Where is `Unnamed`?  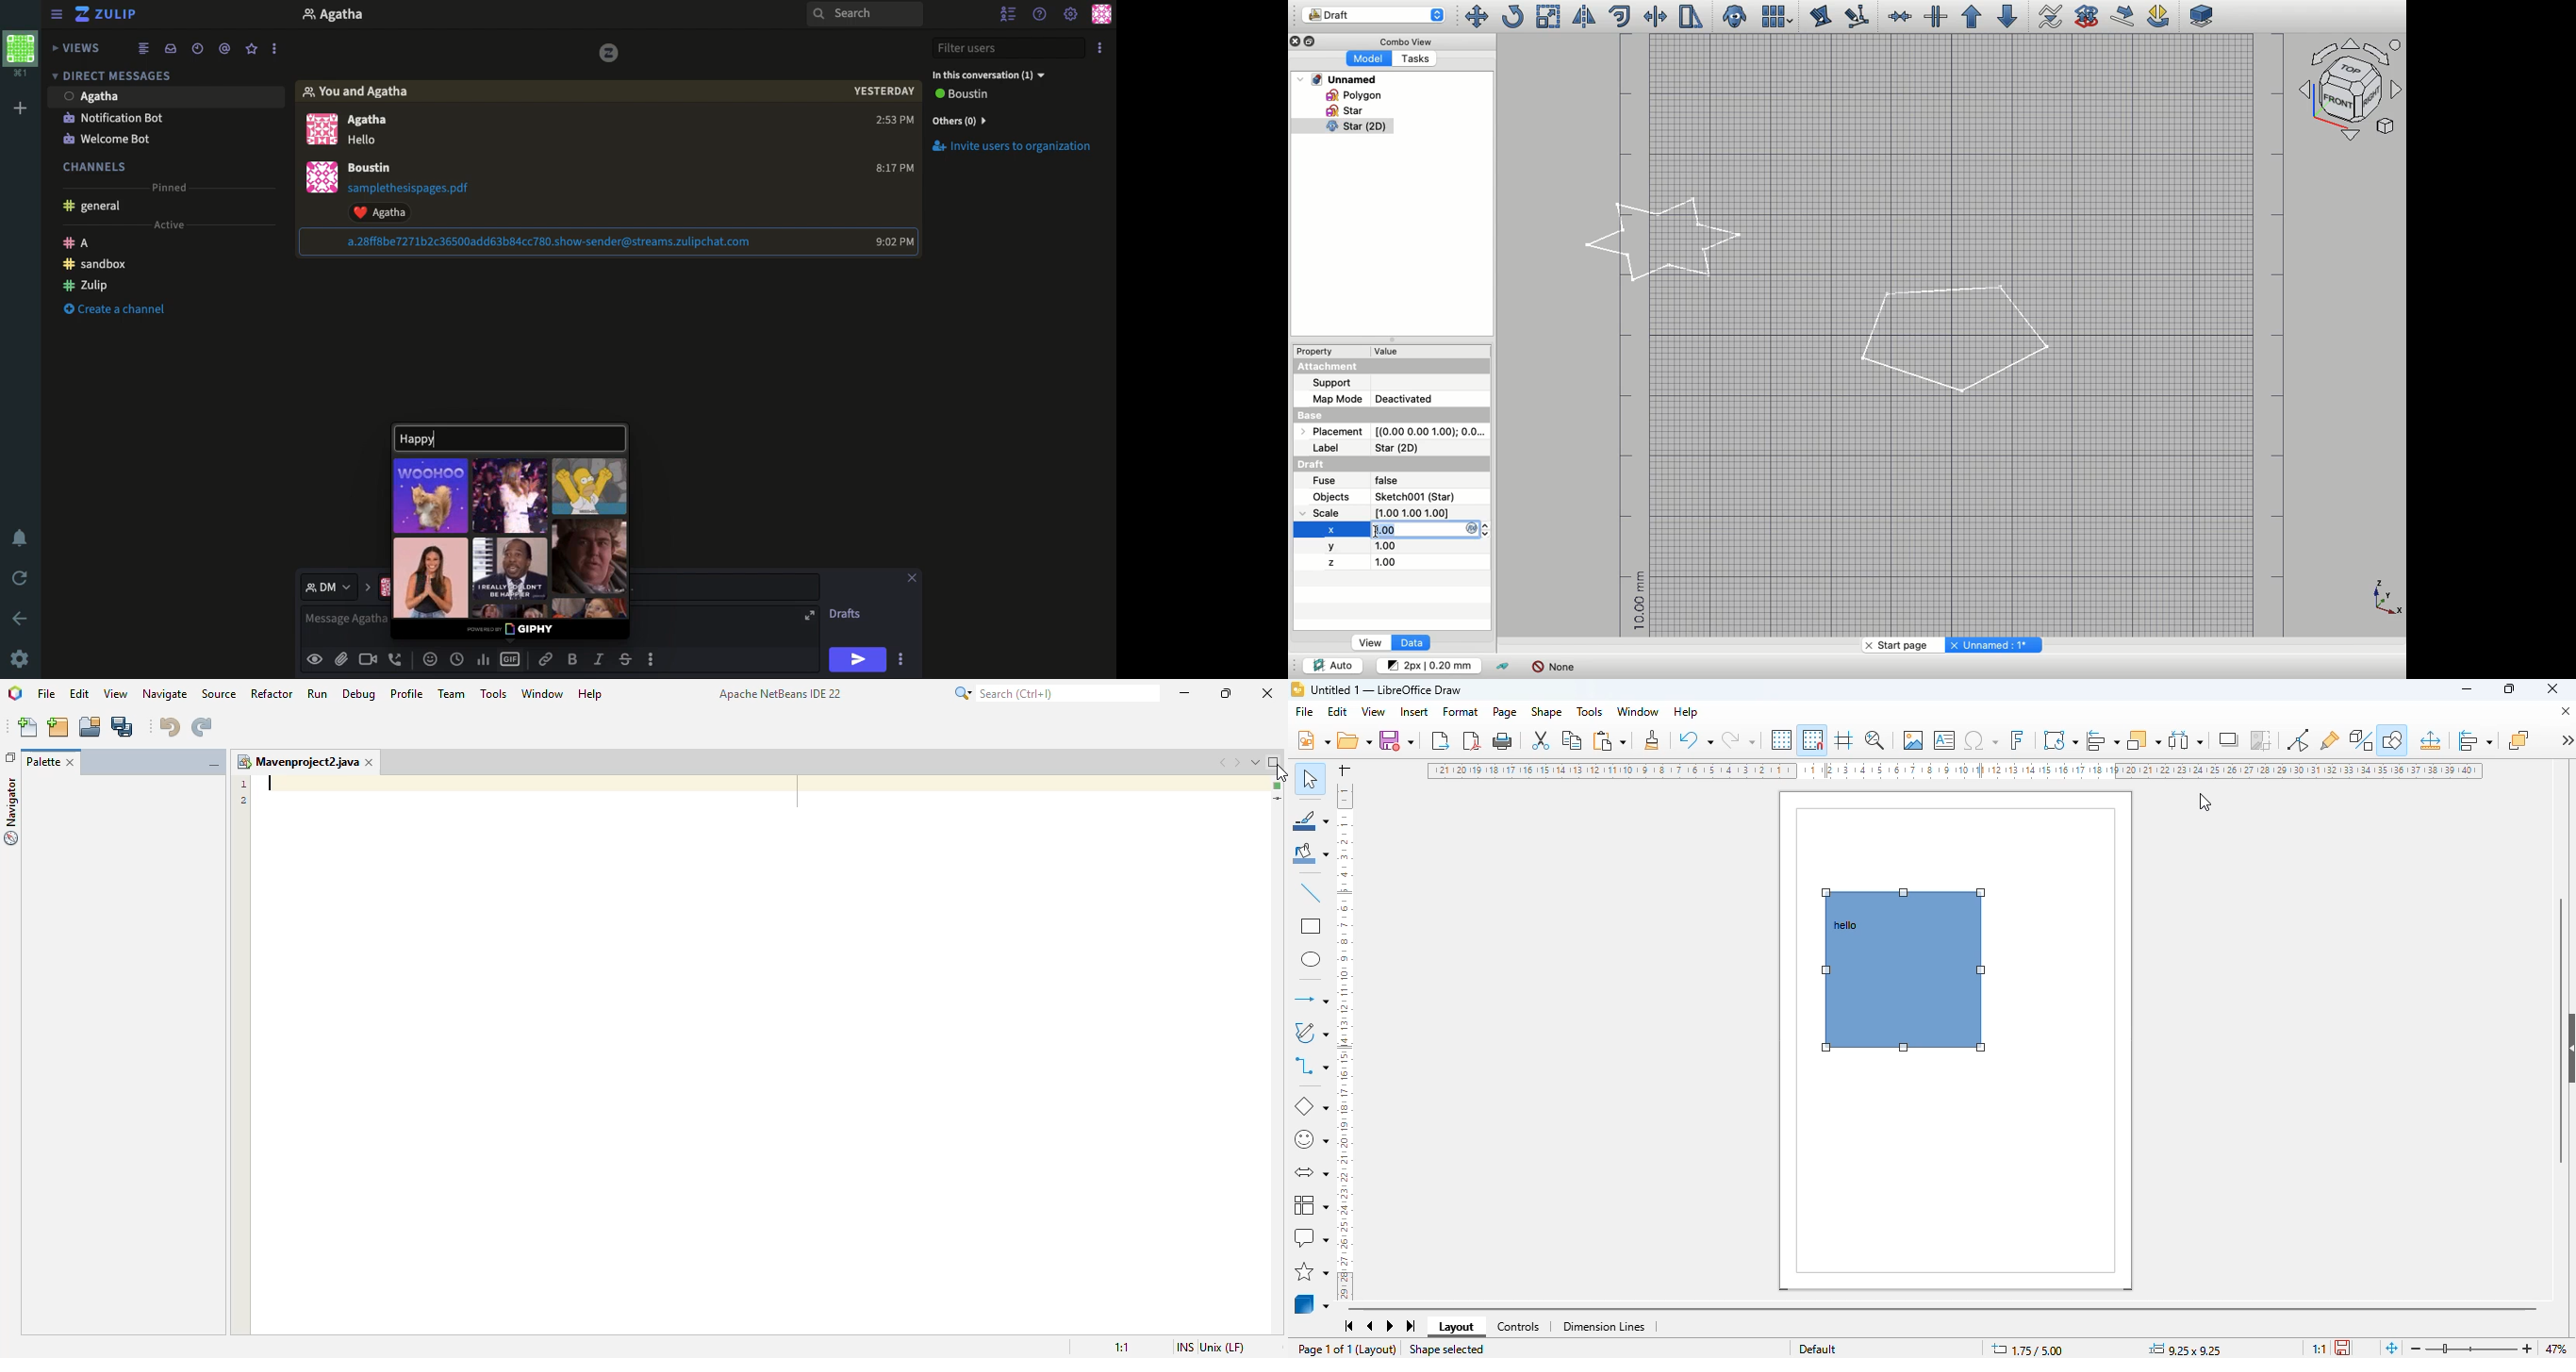
Unnamed is located at coordinates (1338, 79).